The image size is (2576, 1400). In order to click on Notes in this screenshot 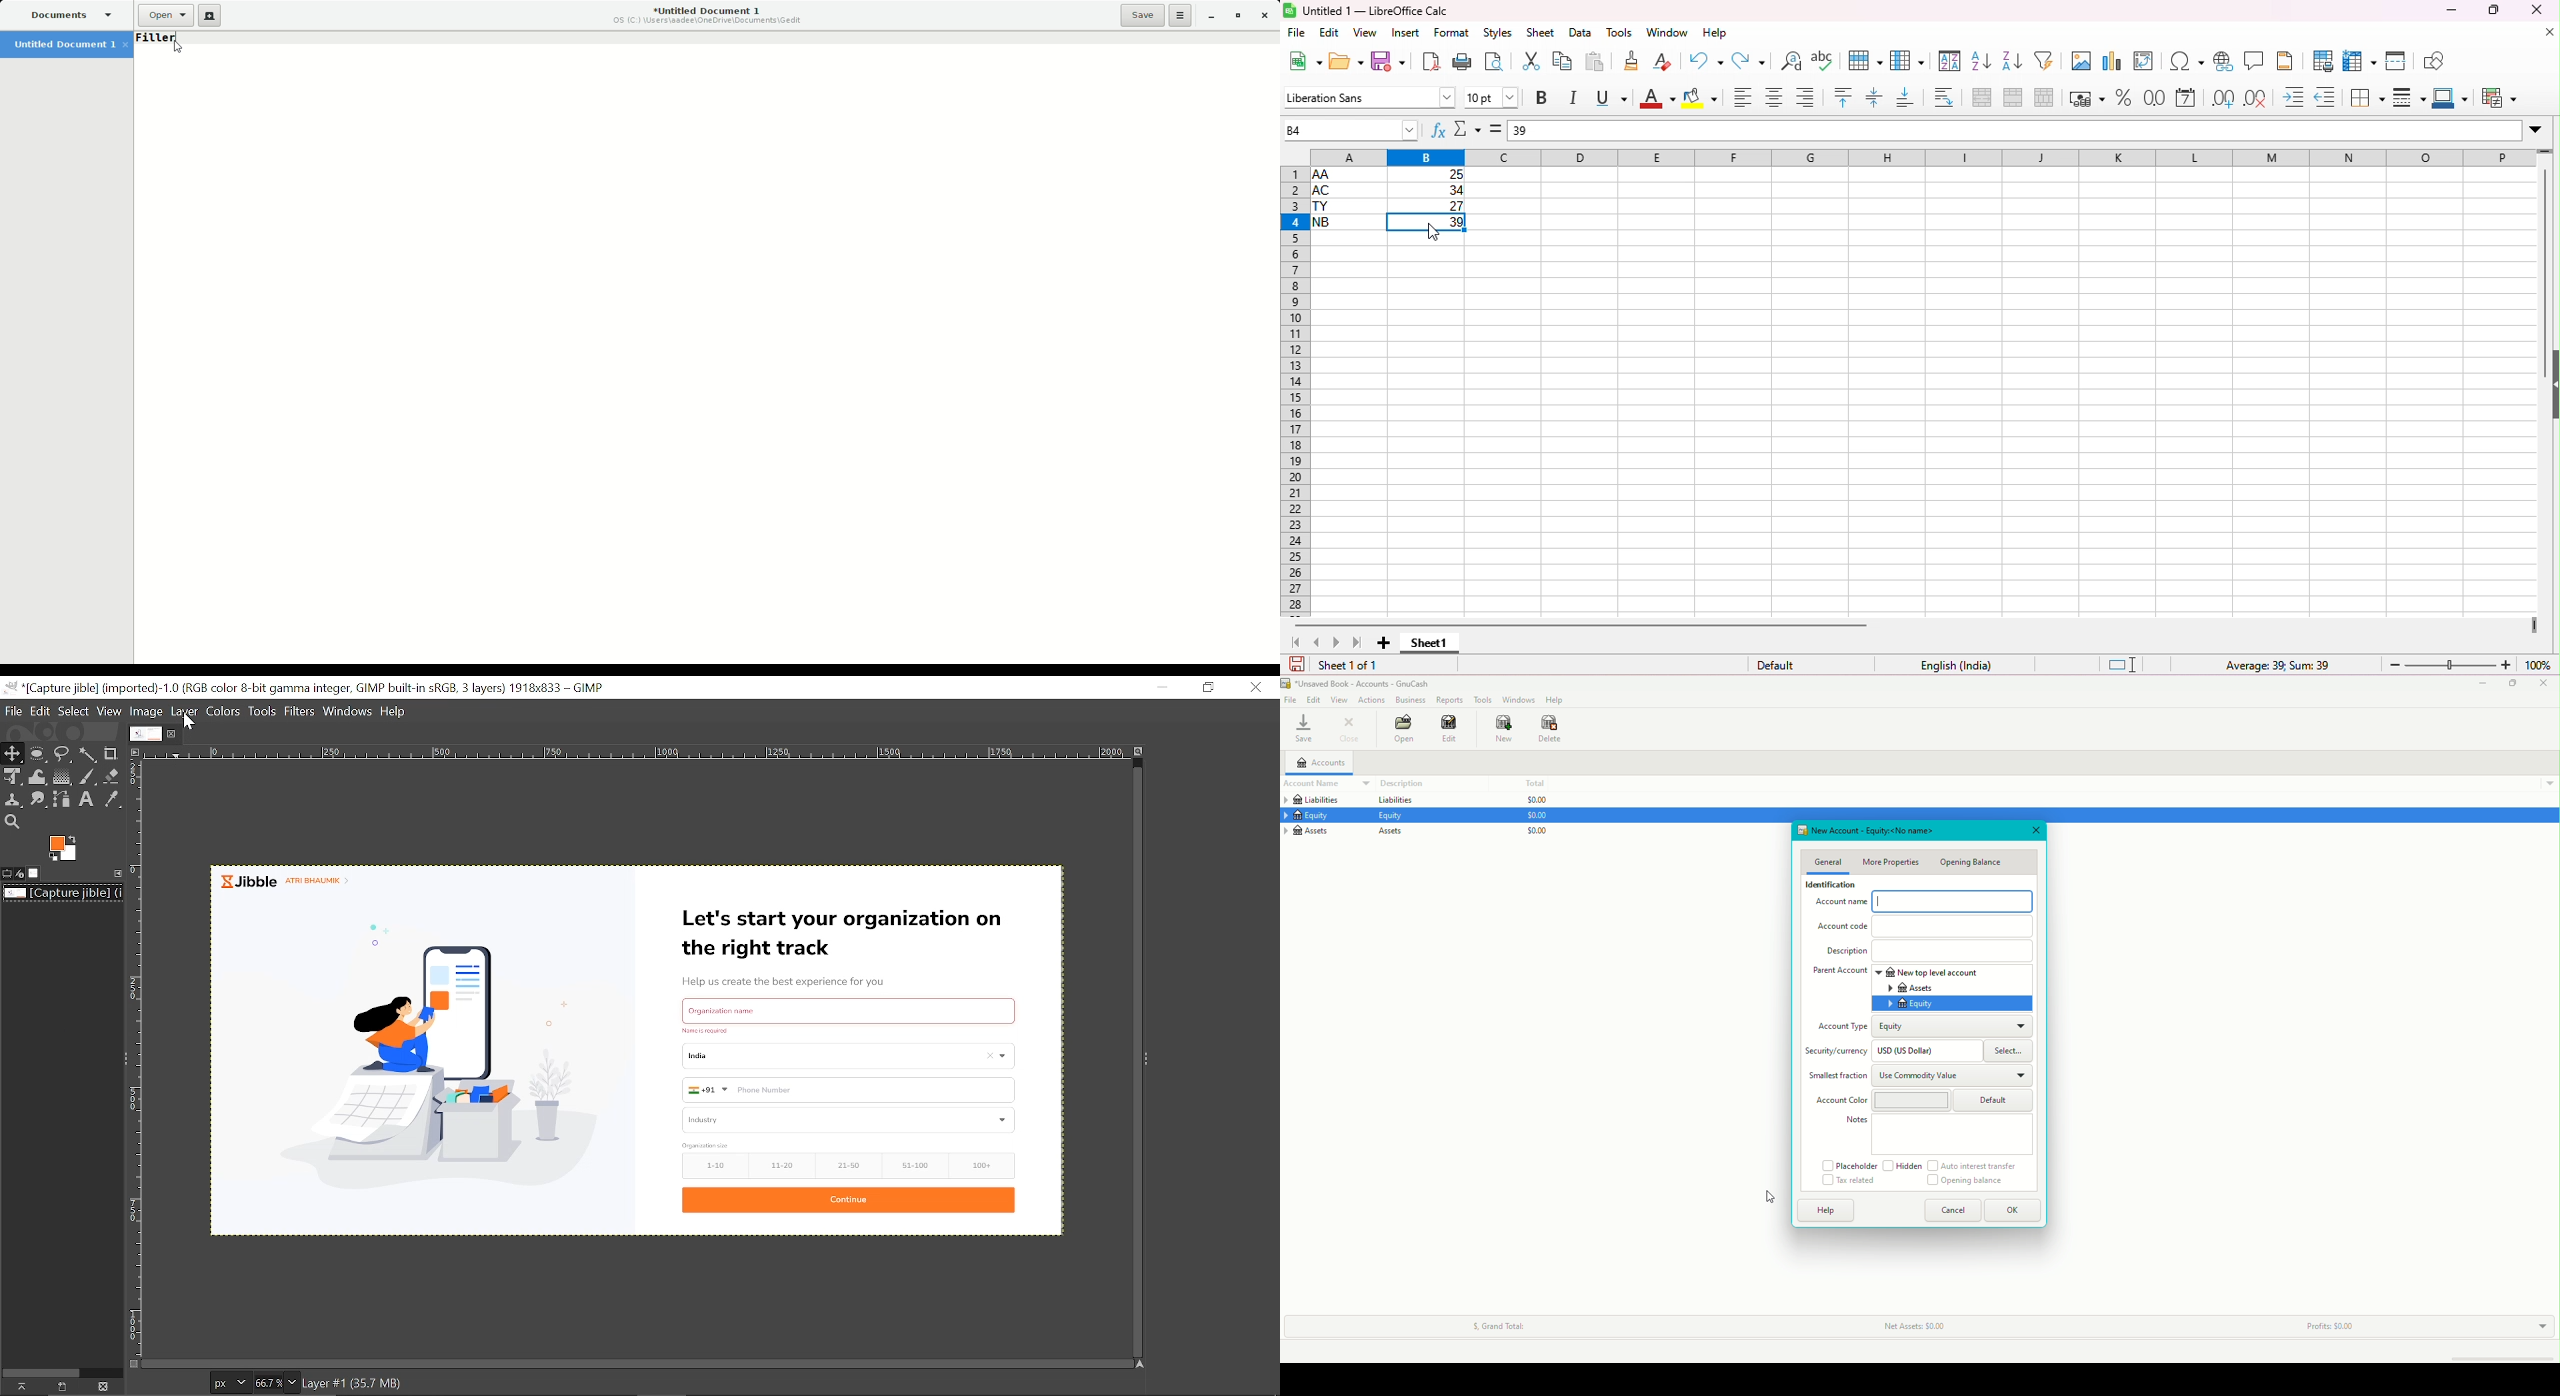, I will do `click(1938, 1134)`.